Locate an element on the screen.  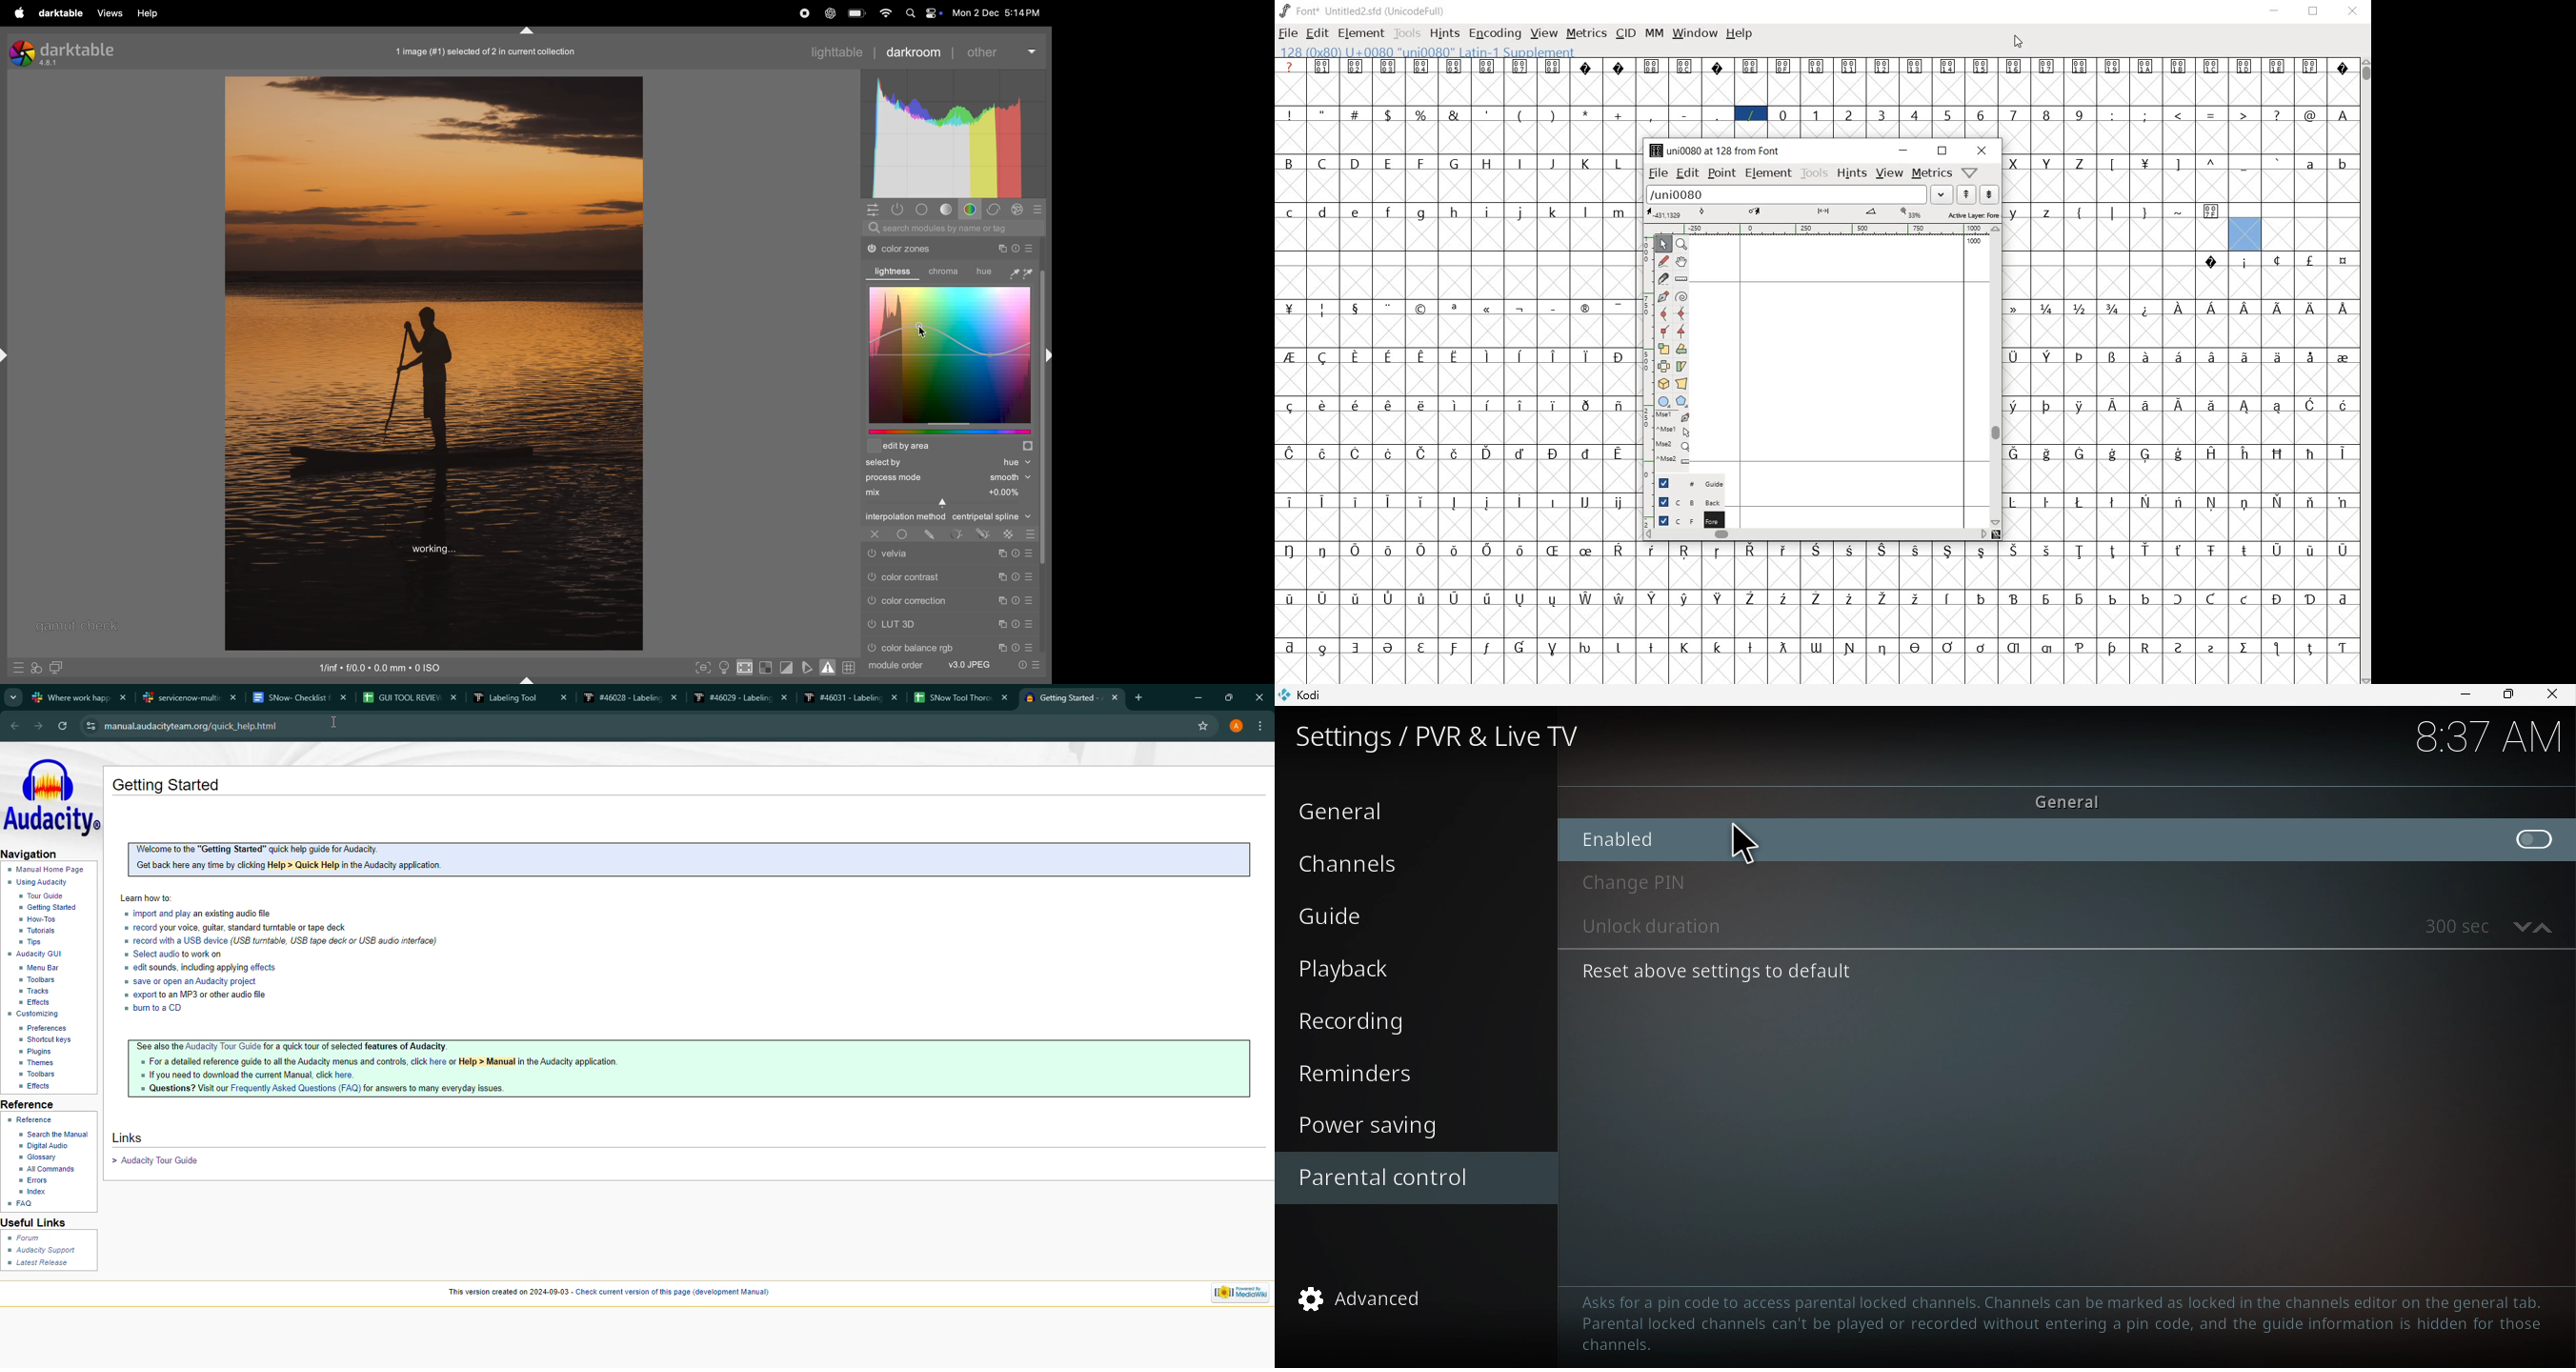
glyph is located at coordinates (1289, 357).